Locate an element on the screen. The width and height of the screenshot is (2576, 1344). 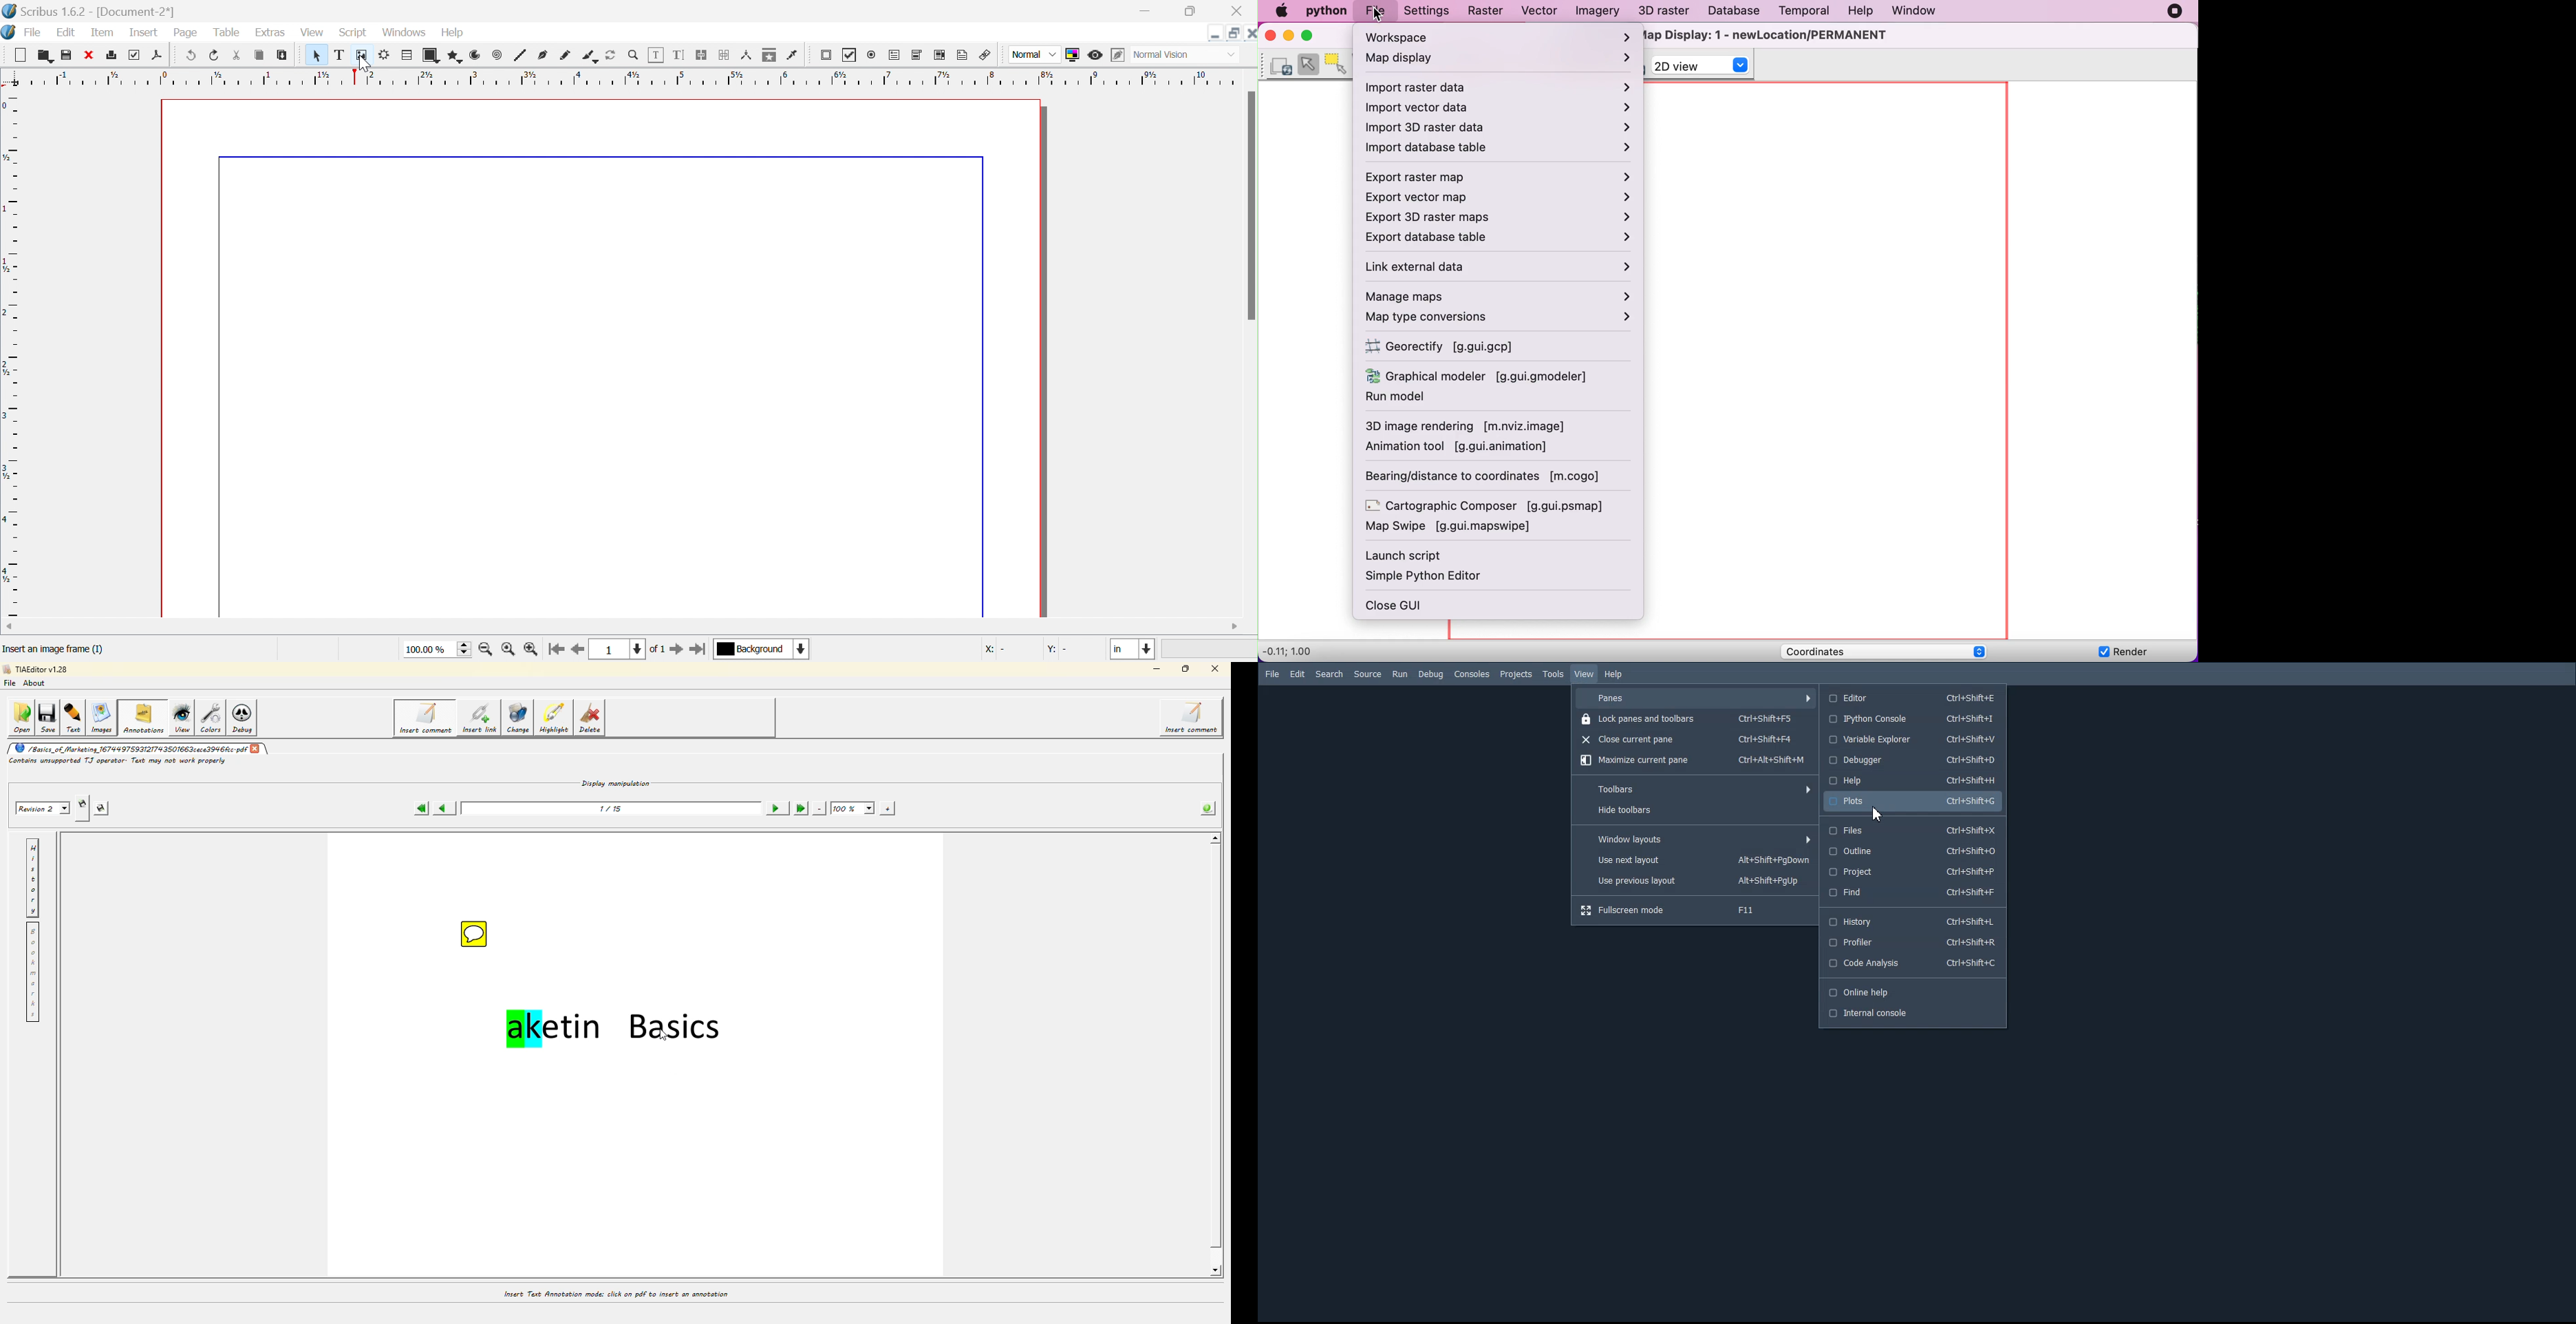
toggle color management system is located at coordinates (1074, 55).